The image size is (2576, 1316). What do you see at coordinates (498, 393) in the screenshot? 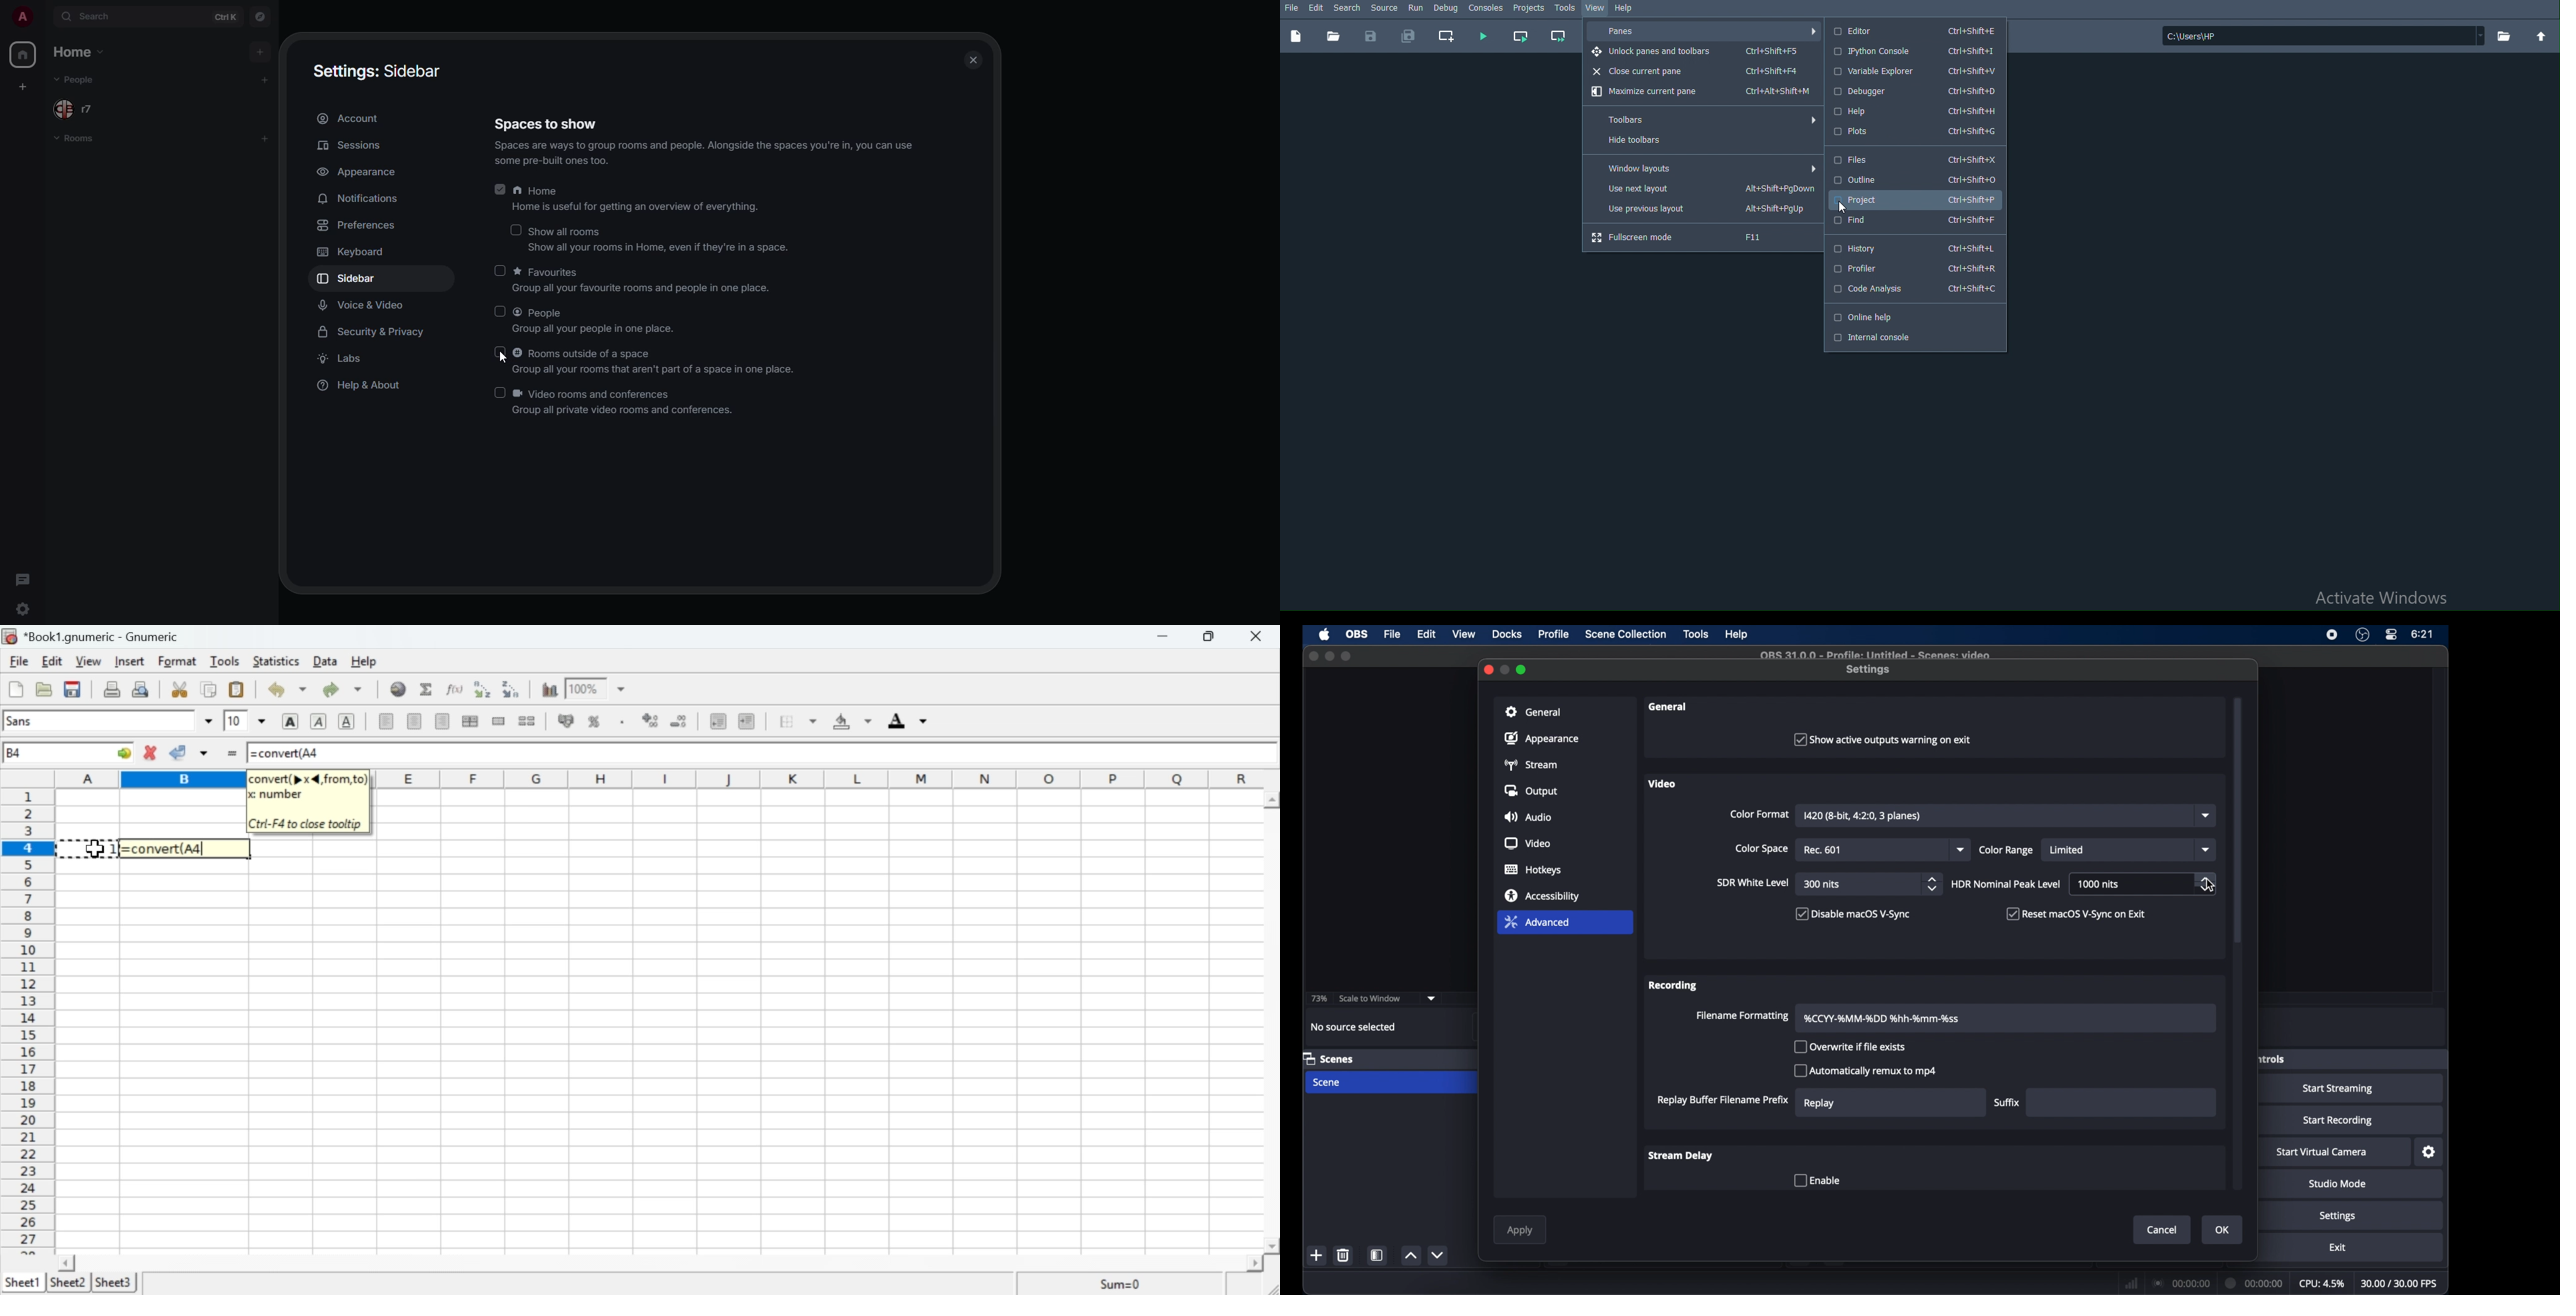
I see `click to enable` at bounding box center [498, 393].